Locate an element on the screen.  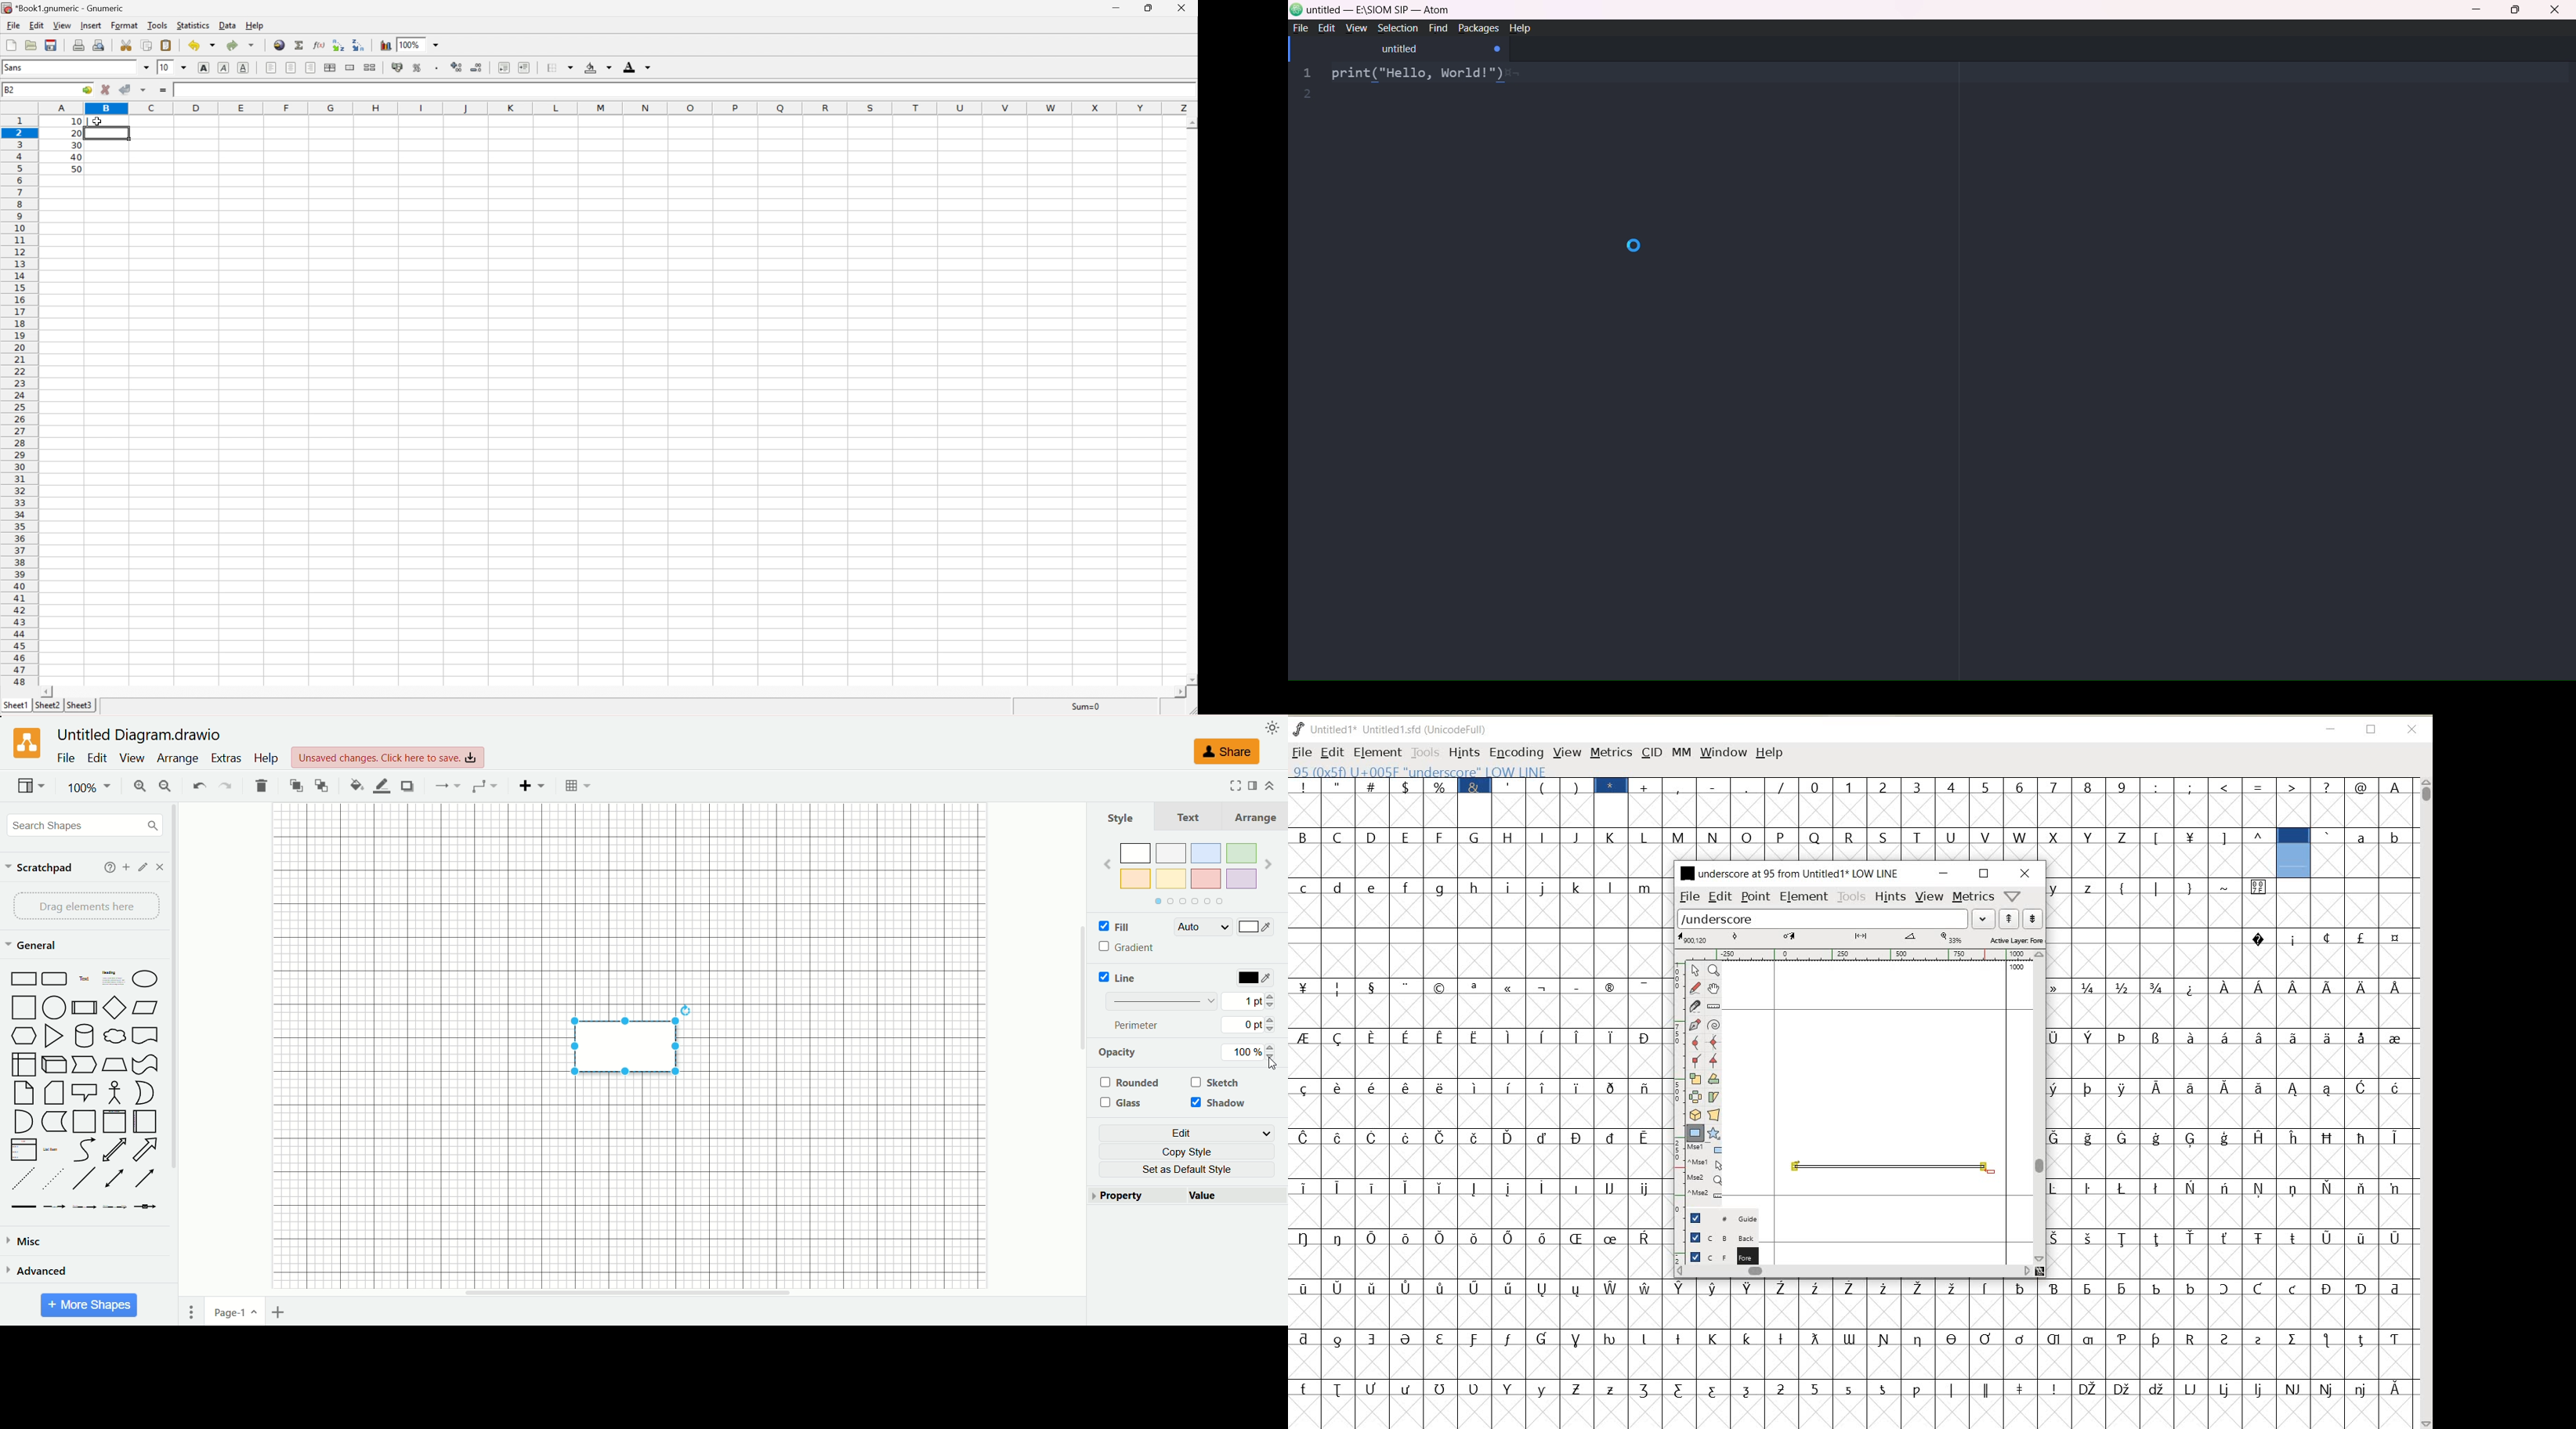
POINT is located at coordinates (1756, 898).